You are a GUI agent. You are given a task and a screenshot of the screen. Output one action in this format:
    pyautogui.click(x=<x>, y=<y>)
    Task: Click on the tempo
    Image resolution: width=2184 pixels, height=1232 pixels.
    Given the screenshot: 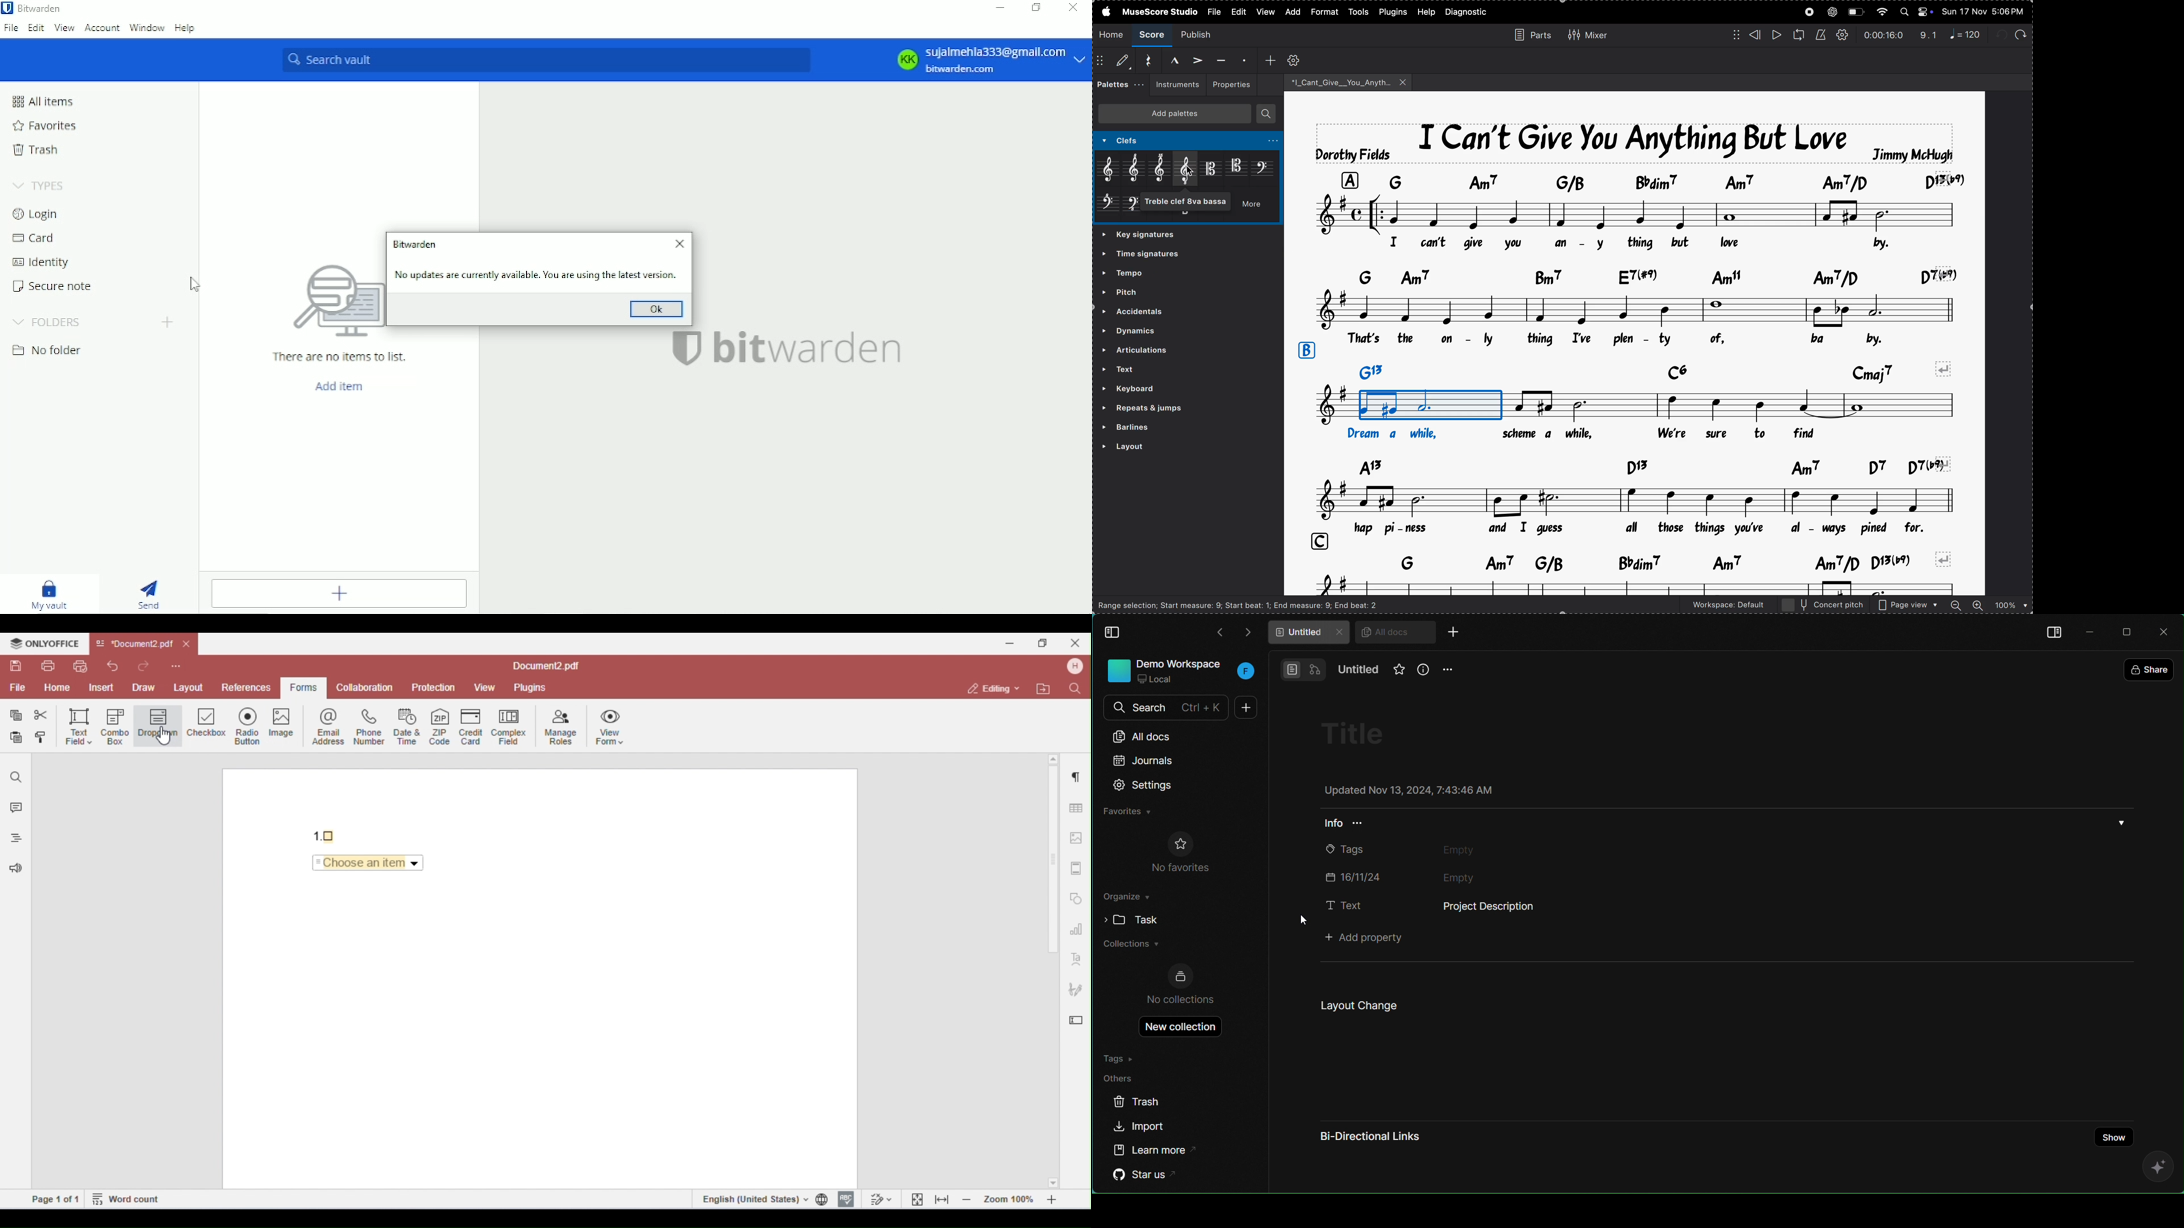 What is the action you would take?
    pyautogui.click(x=1146, y=272)
    